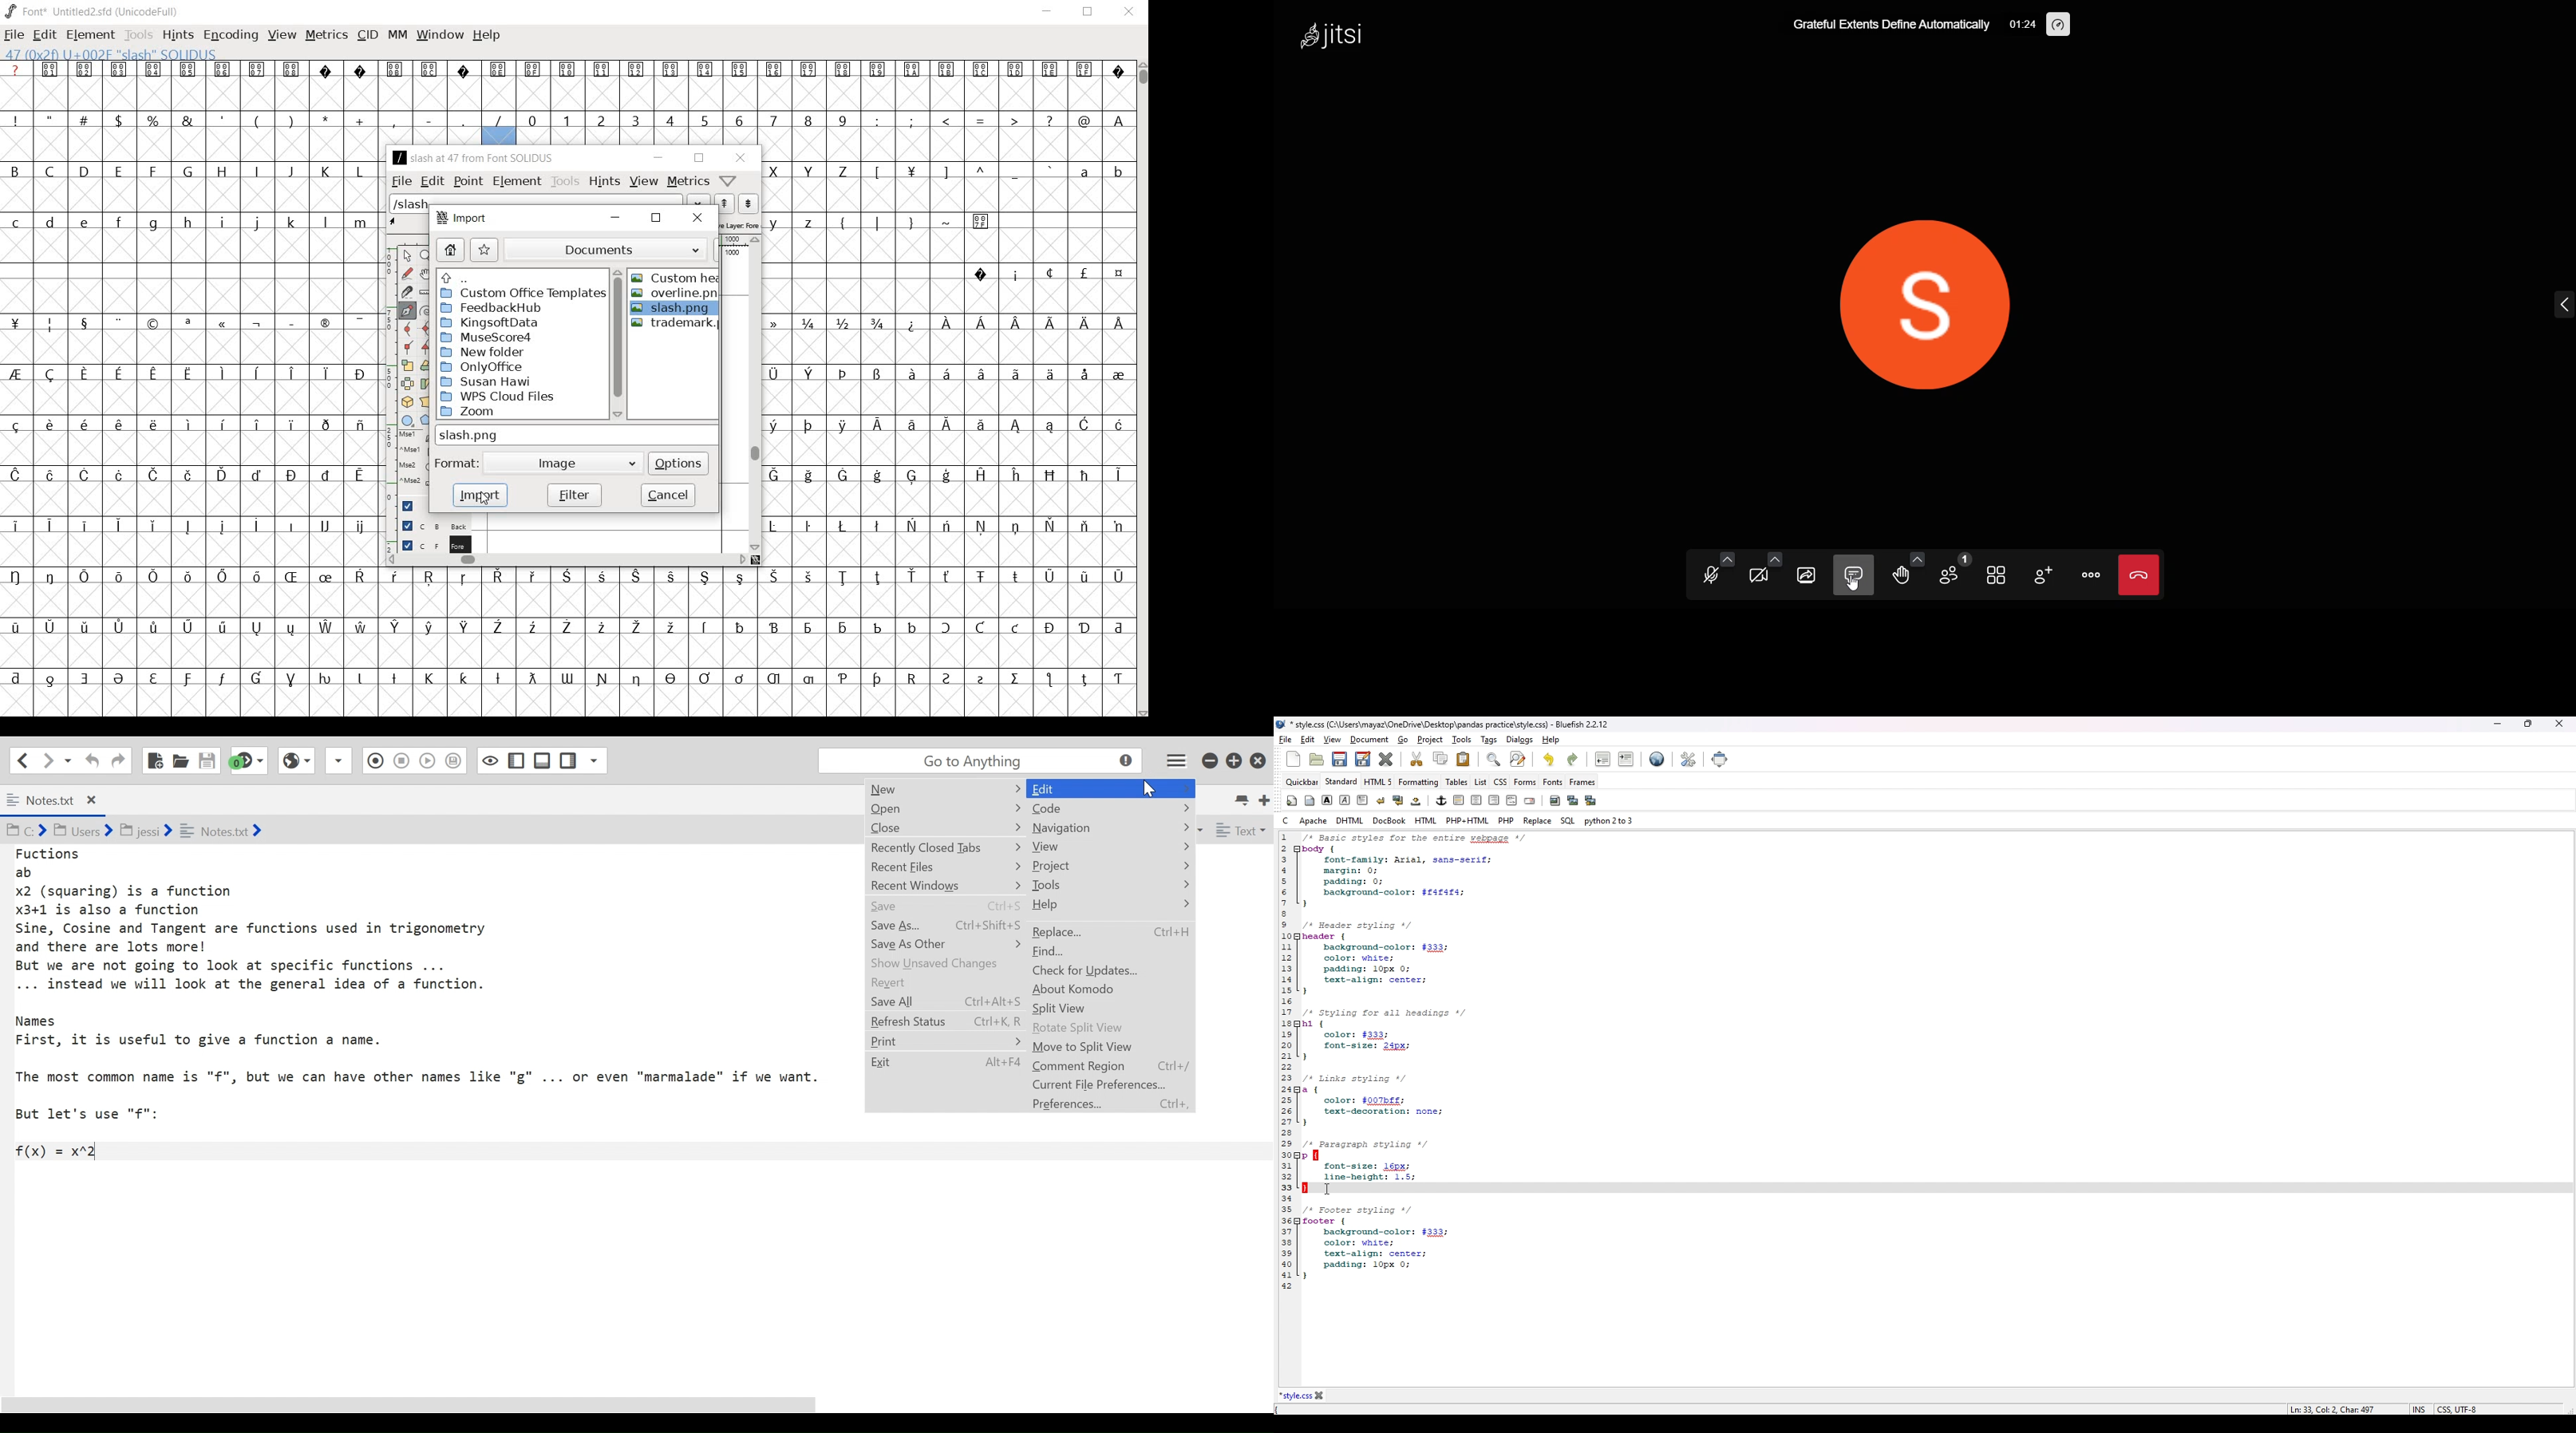  Describe the element at coordinates (1426, 820) in the screenshot. I see `html` at that location.